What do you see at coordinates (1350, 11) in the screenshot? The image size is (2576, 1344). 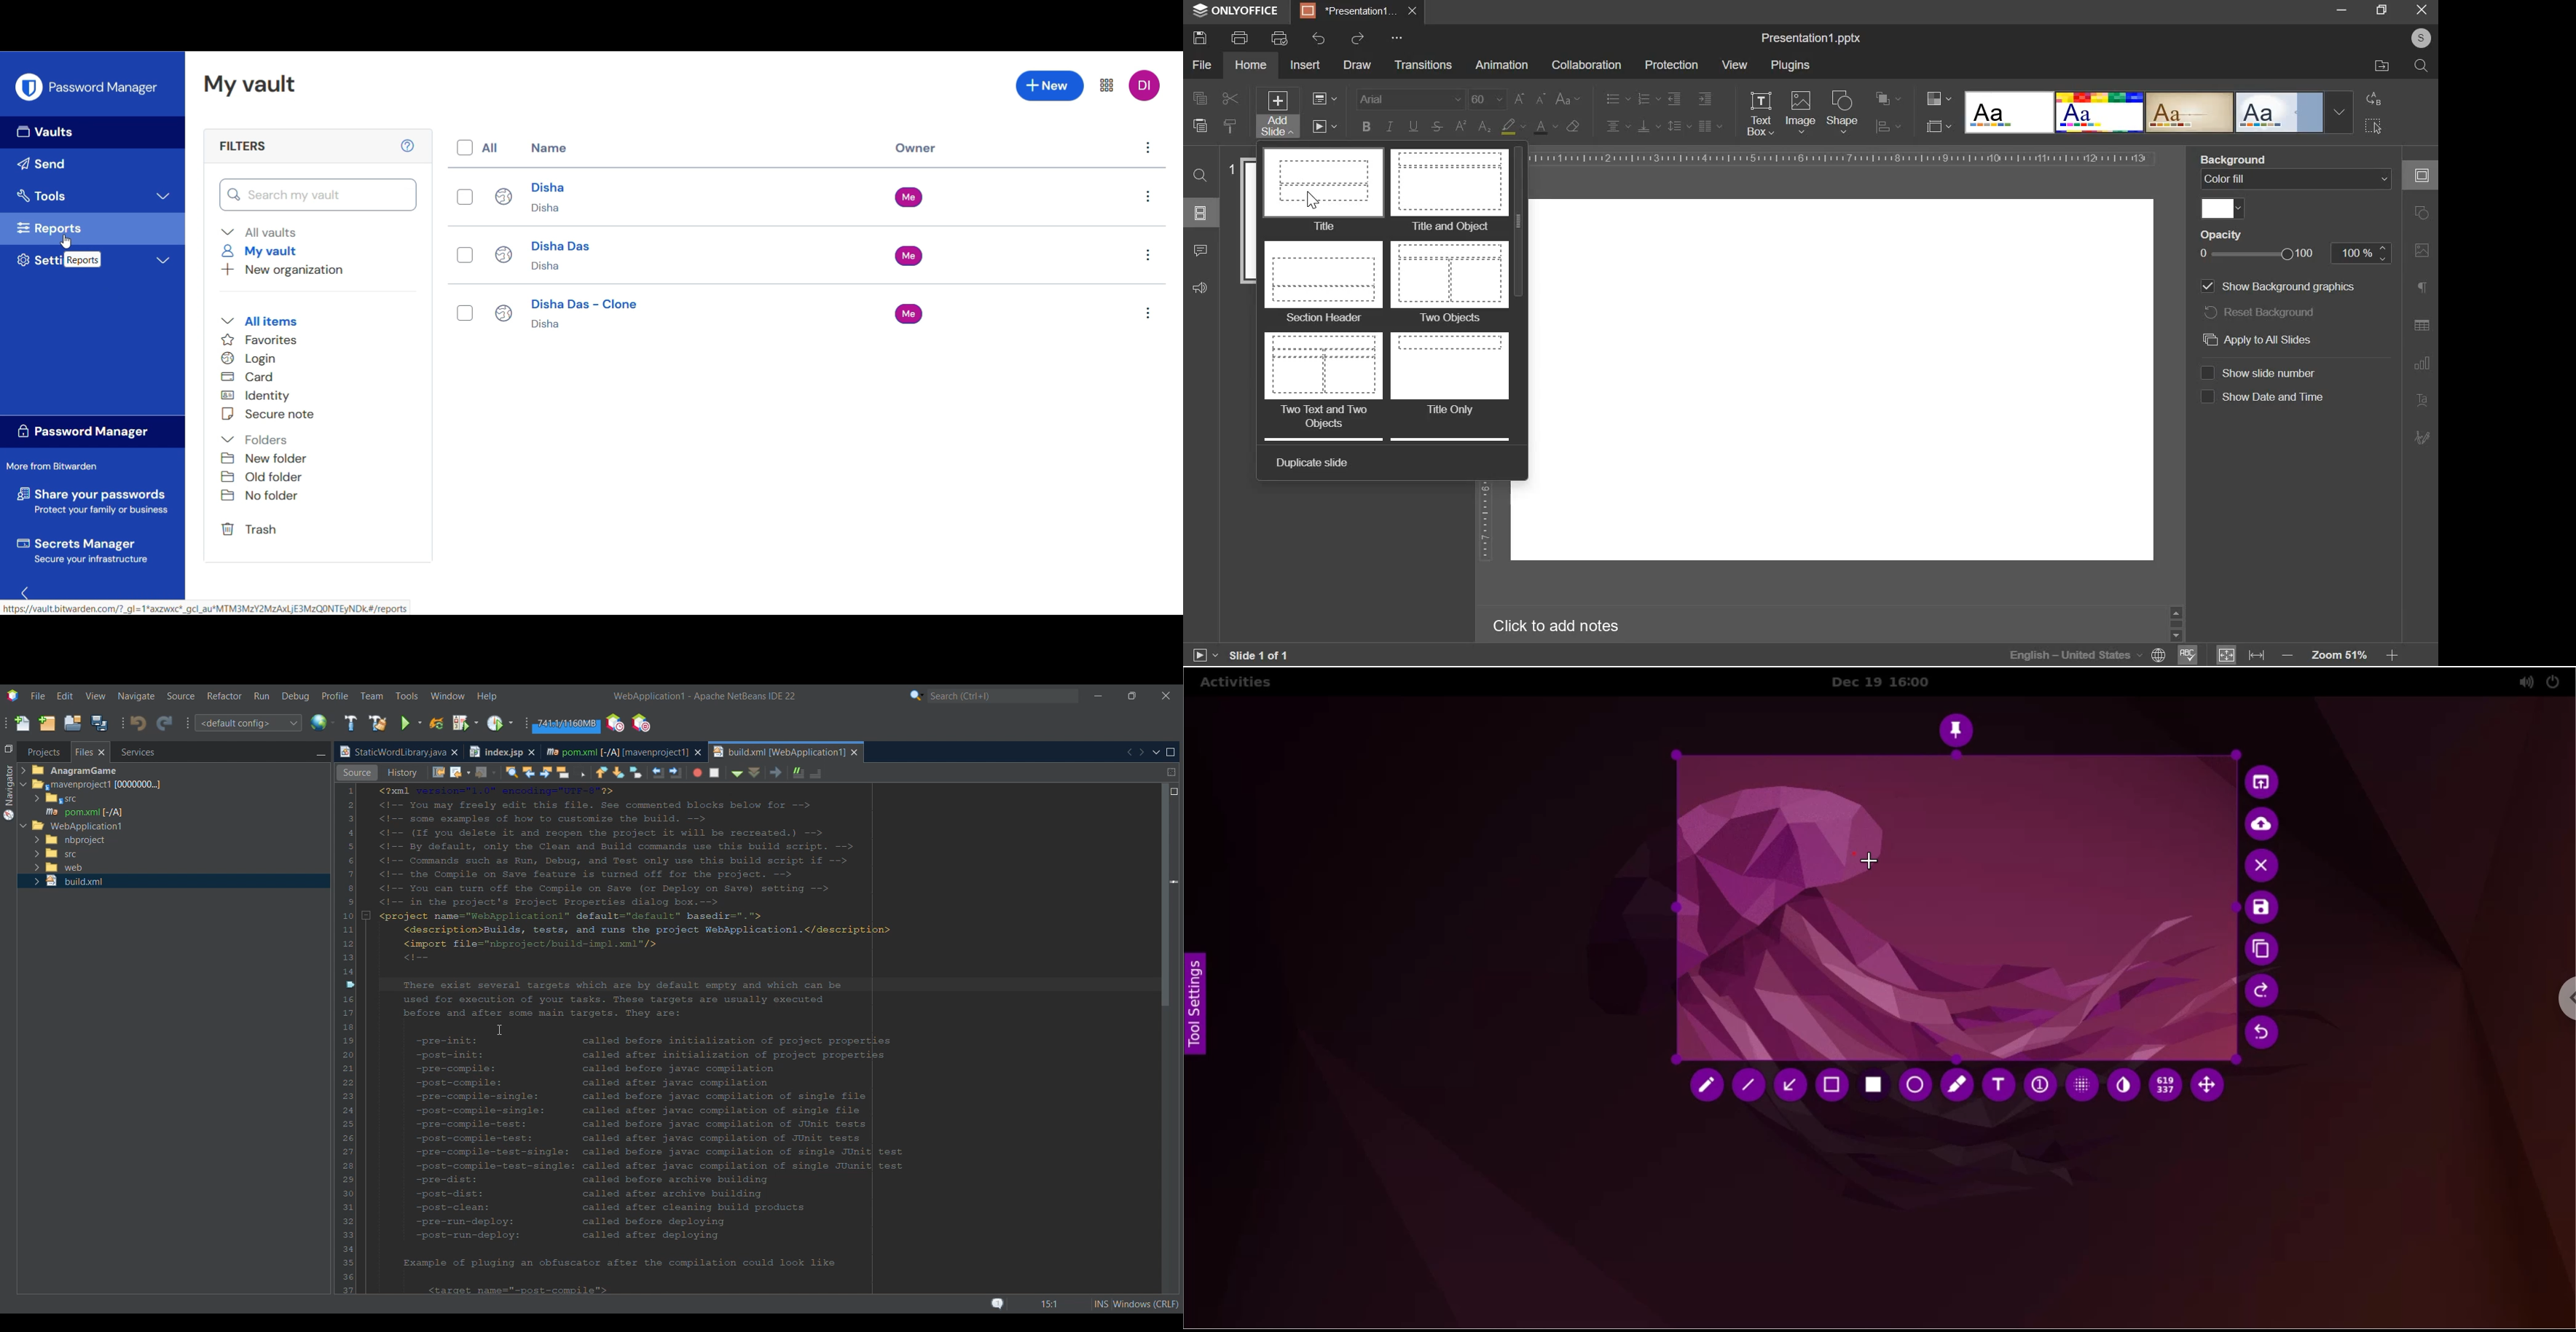 I see `tab 1` at bounding box center [1350, 11].